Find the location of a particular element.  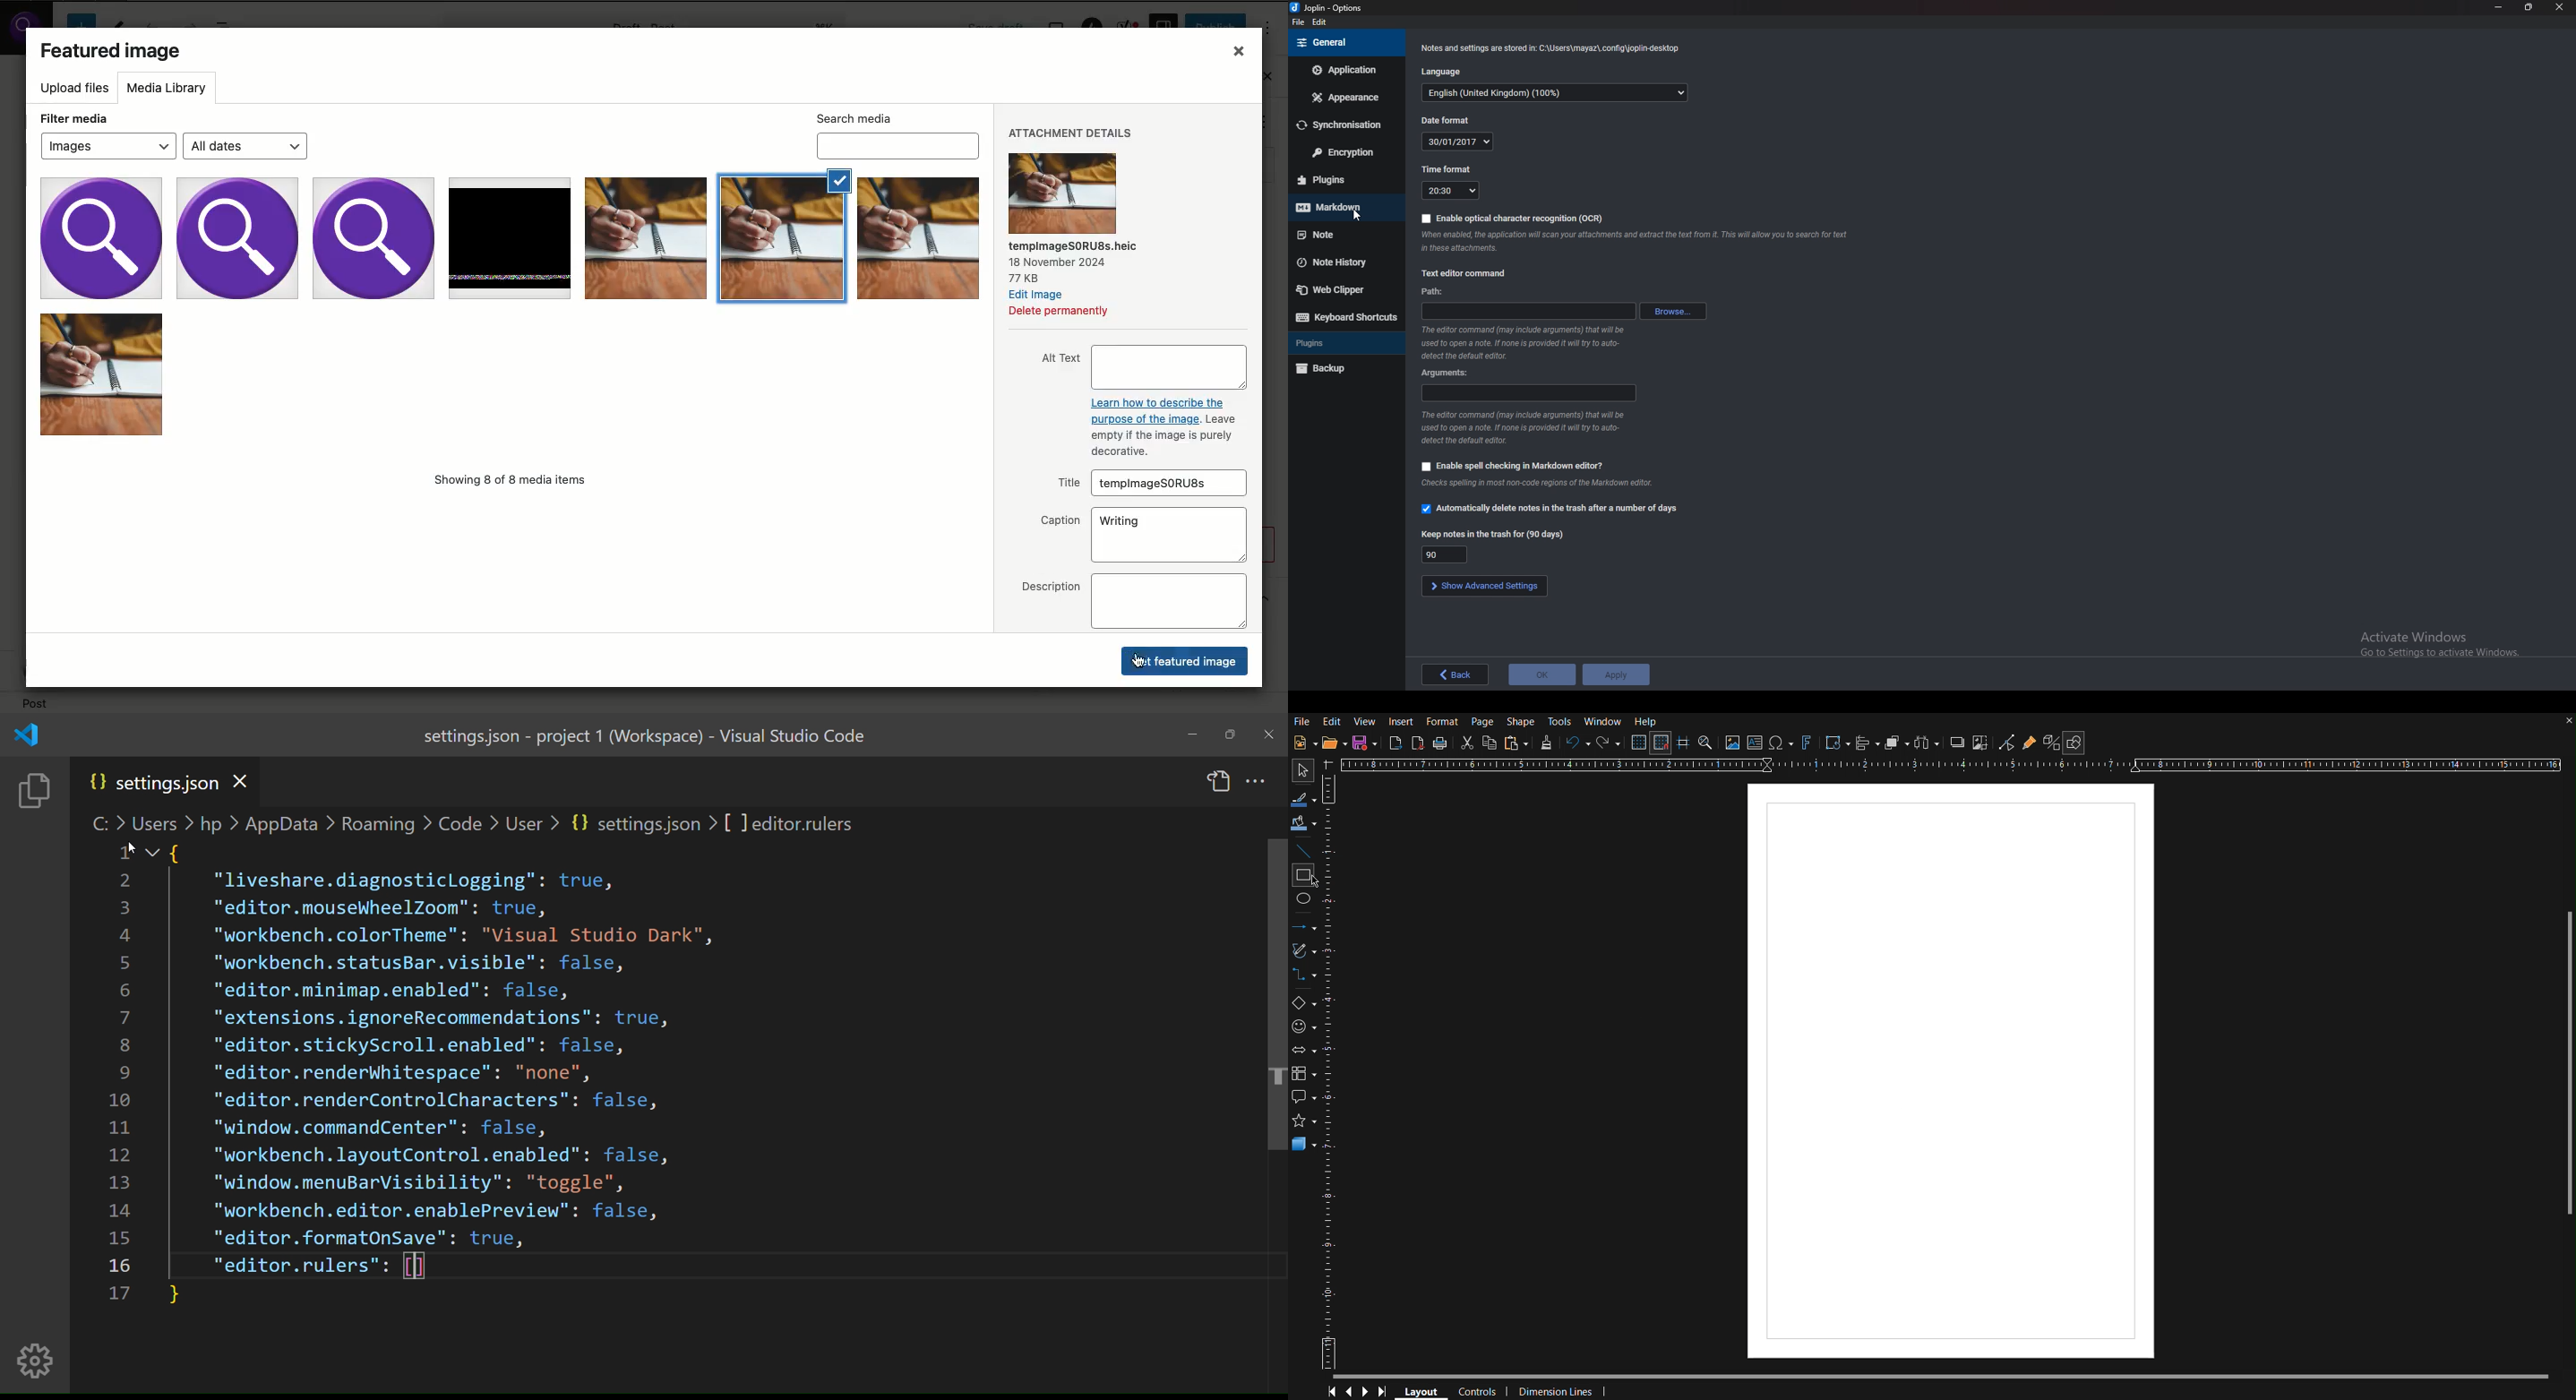

text is located at coordinates (1067, 484).